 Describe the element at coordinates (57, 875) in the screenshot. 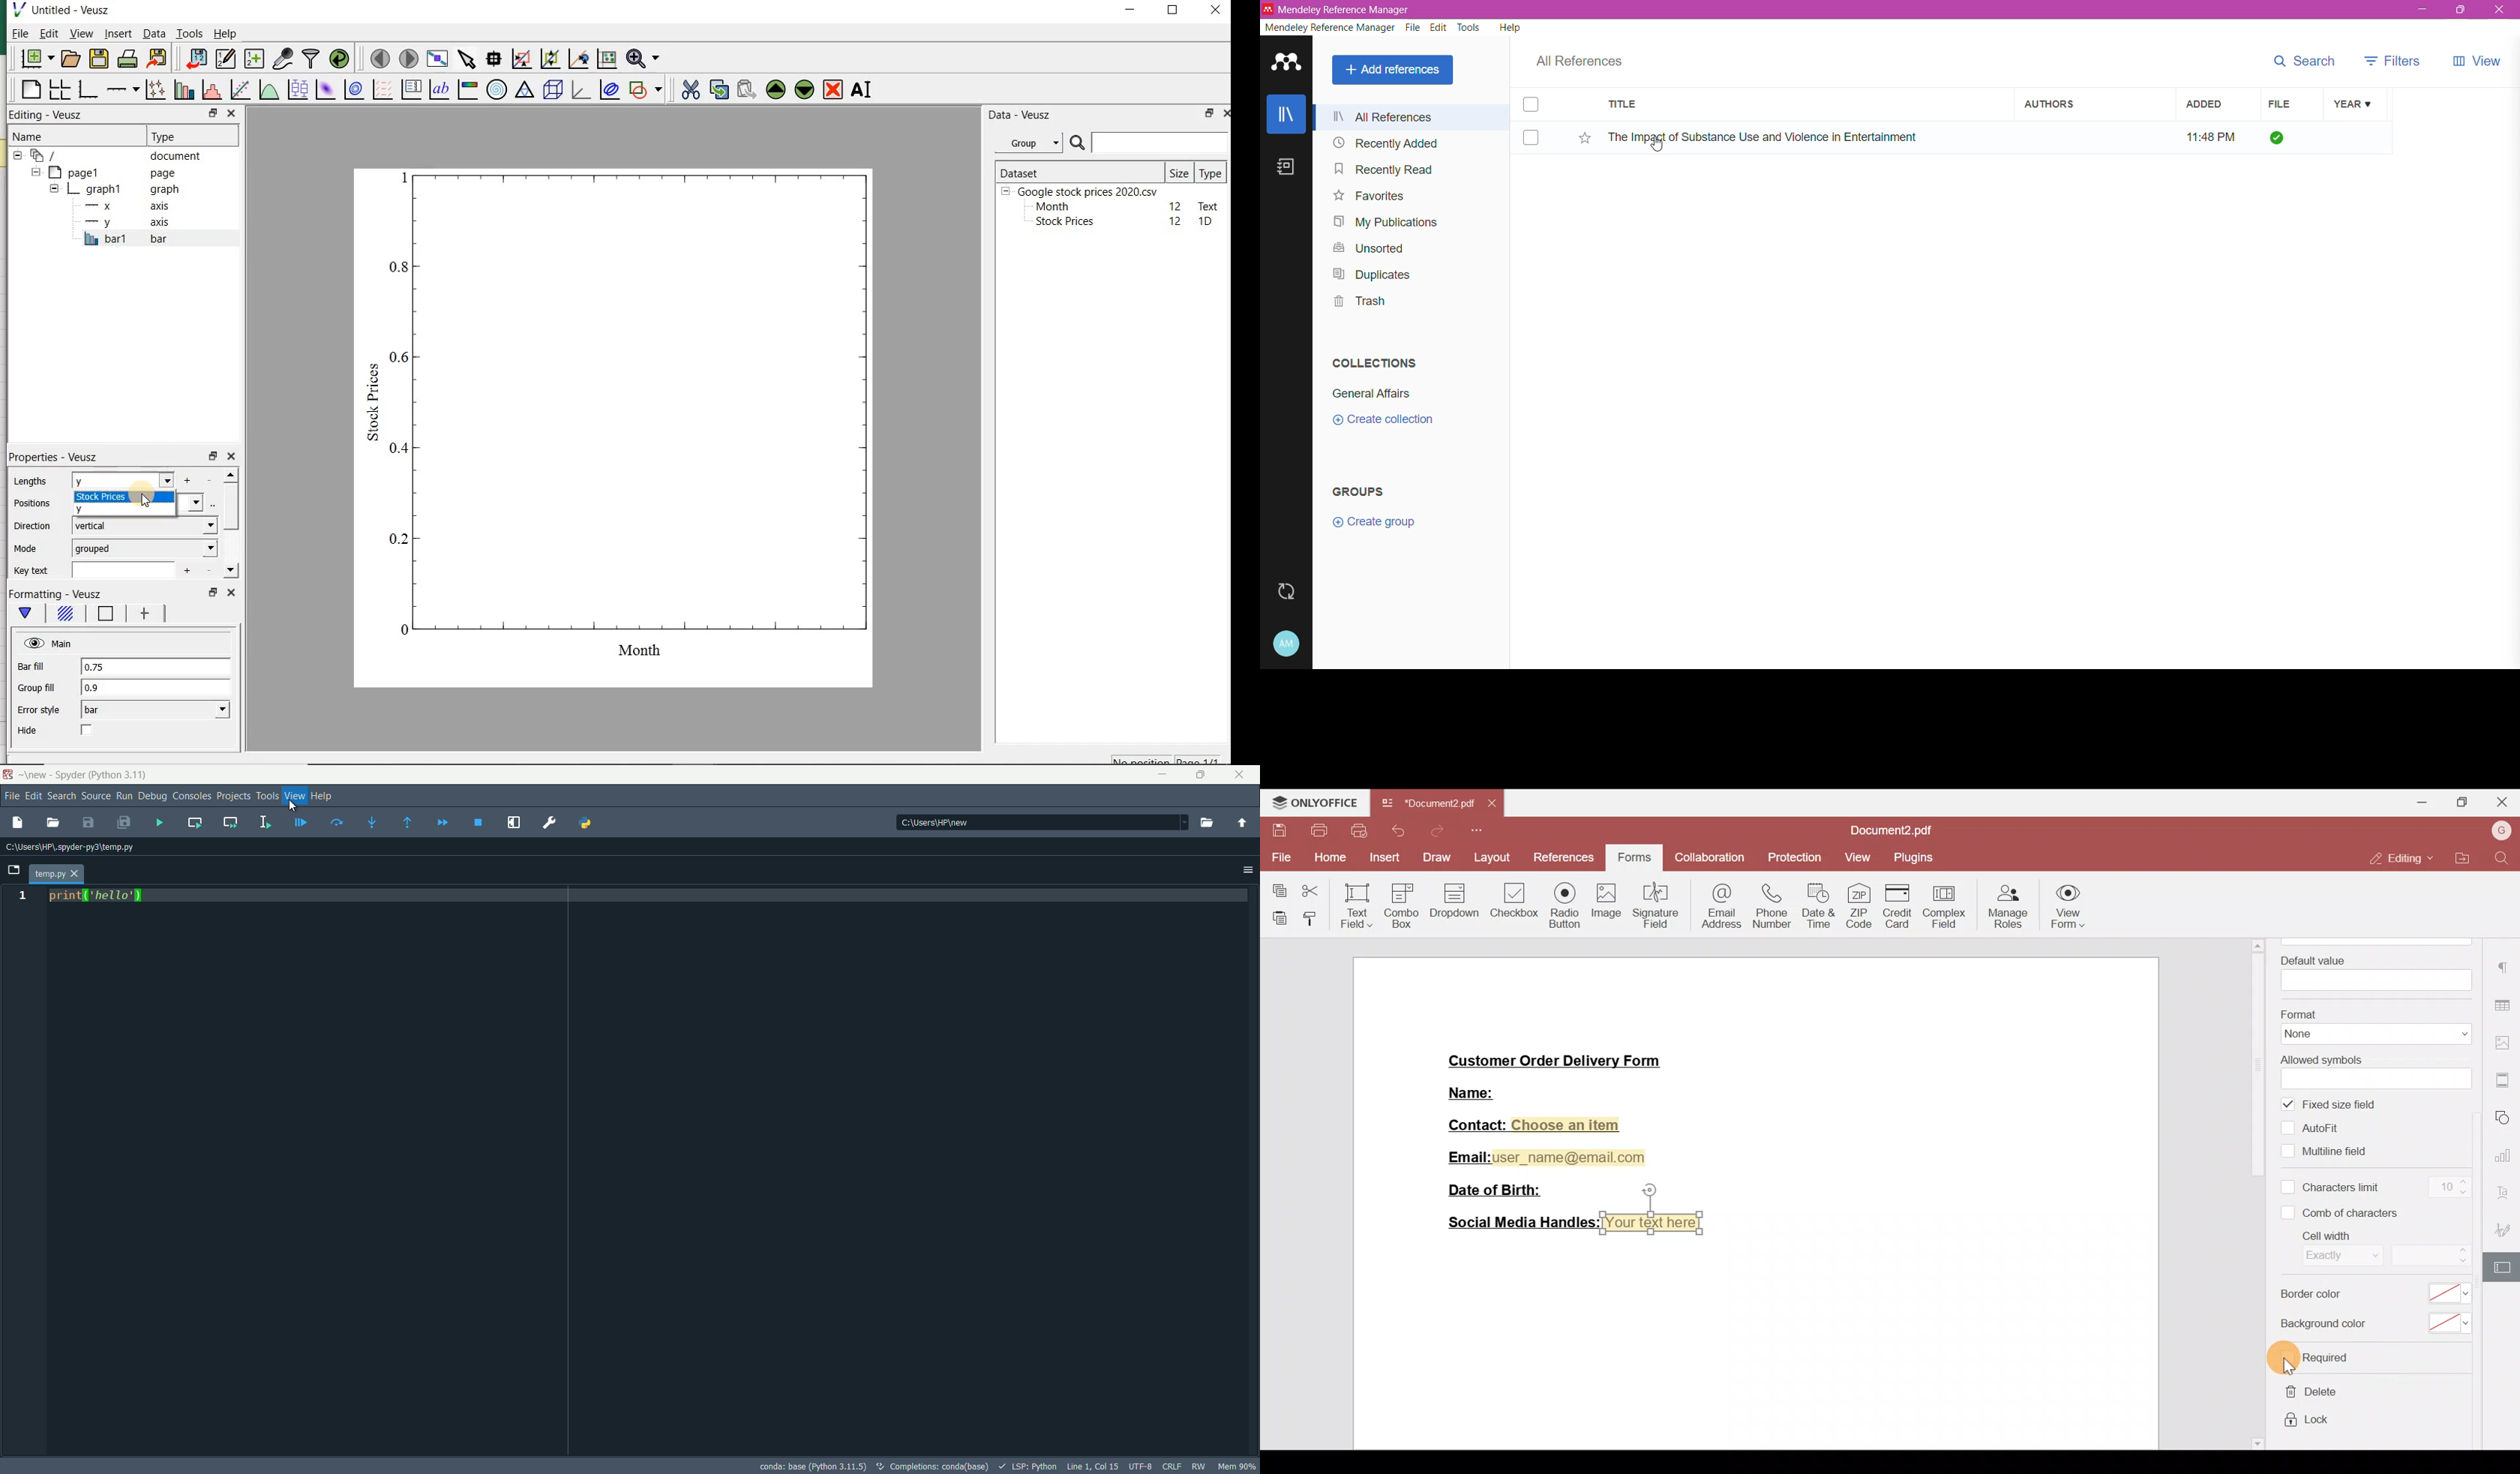

I see `temp.py tab` at that location.